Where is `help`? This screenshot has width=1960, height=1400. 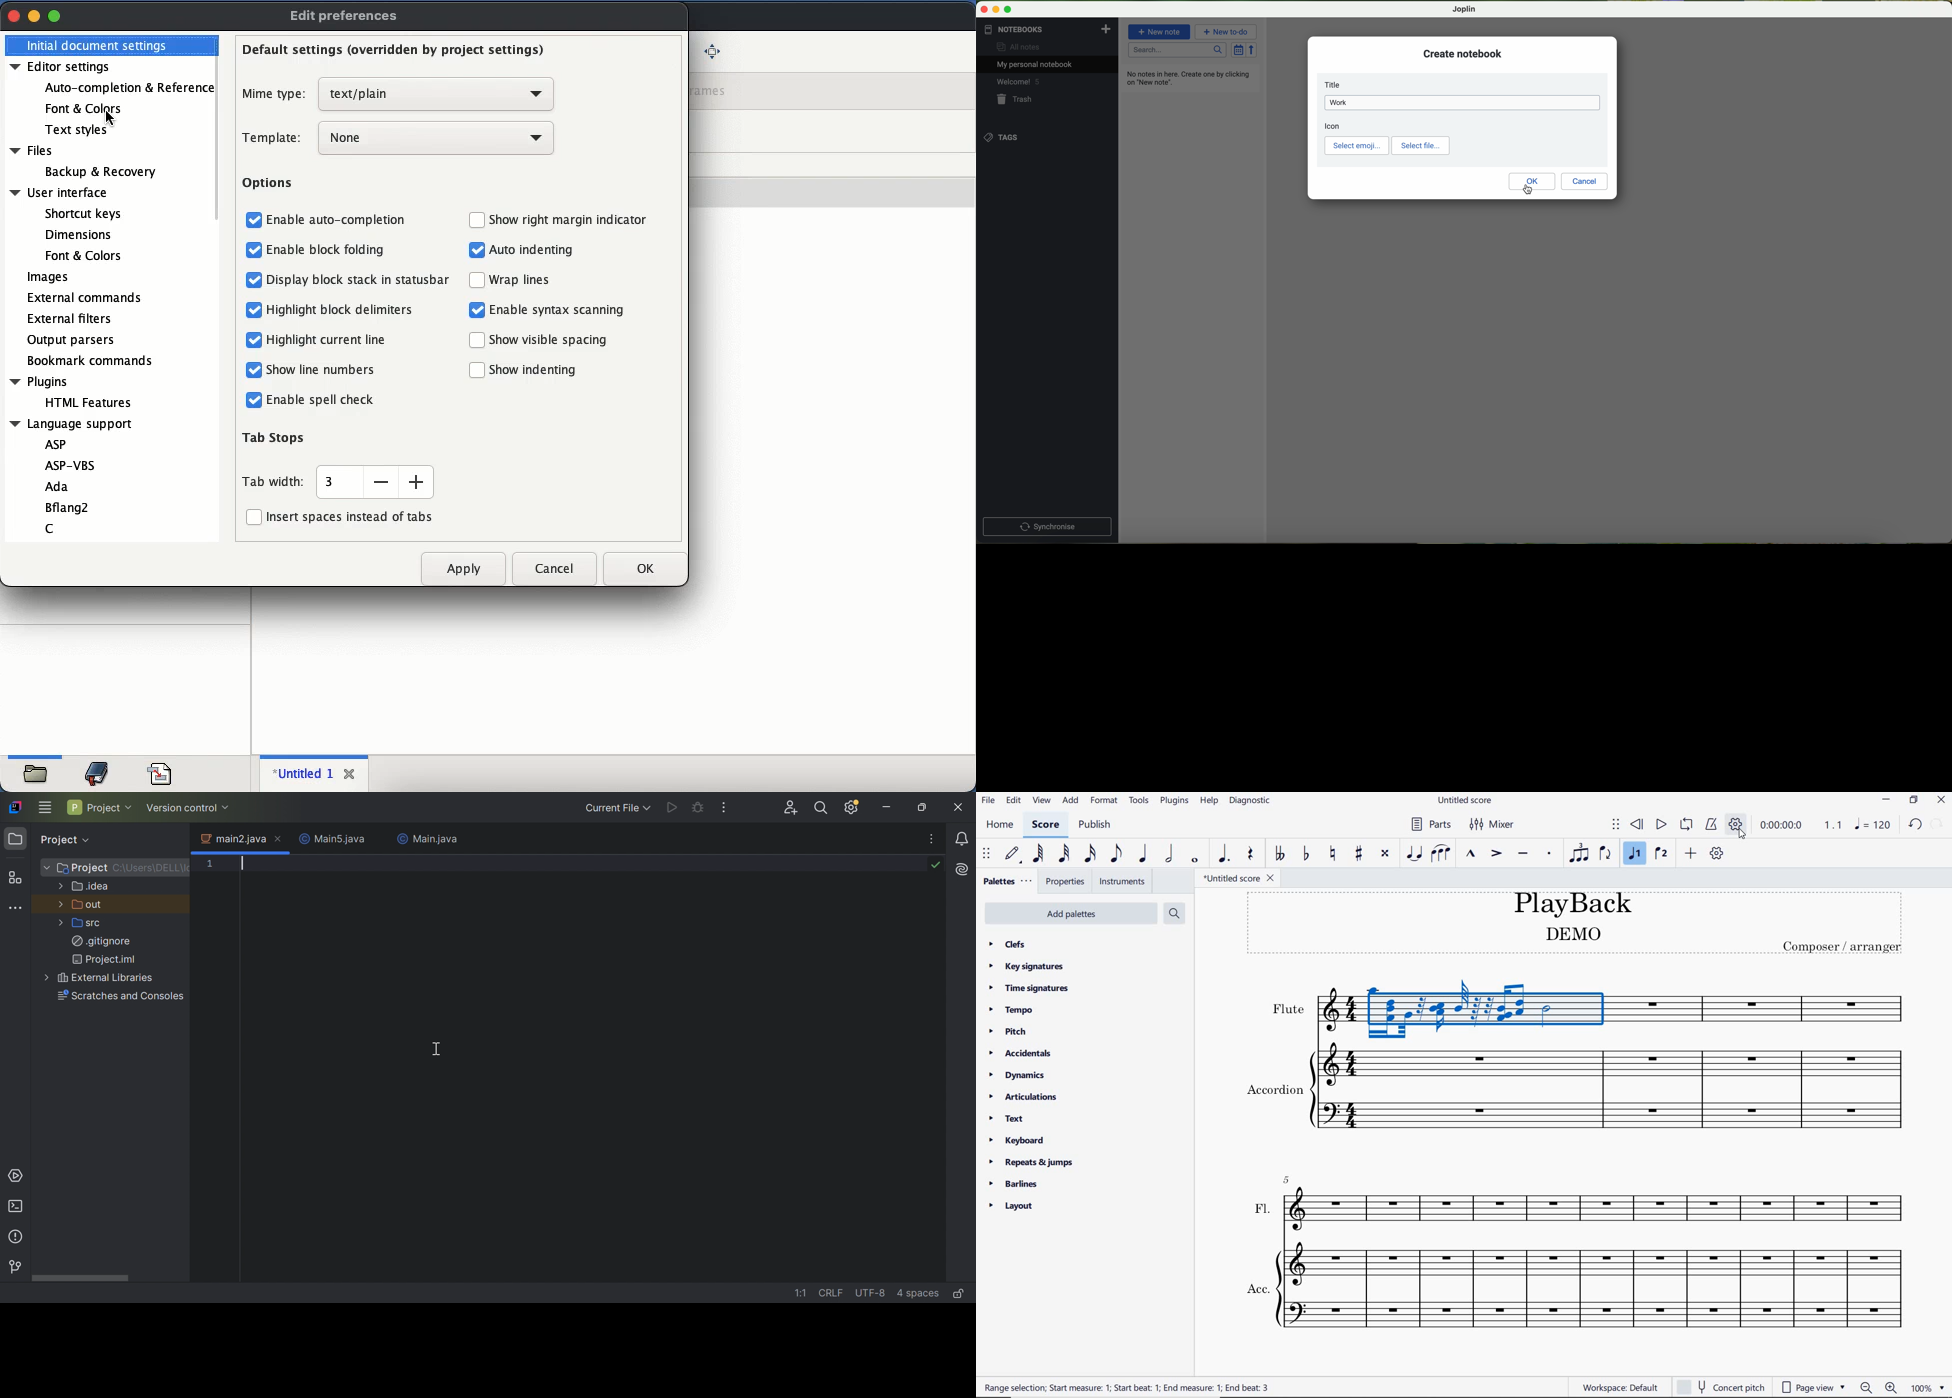 help is located at coordinates (1208, 801).